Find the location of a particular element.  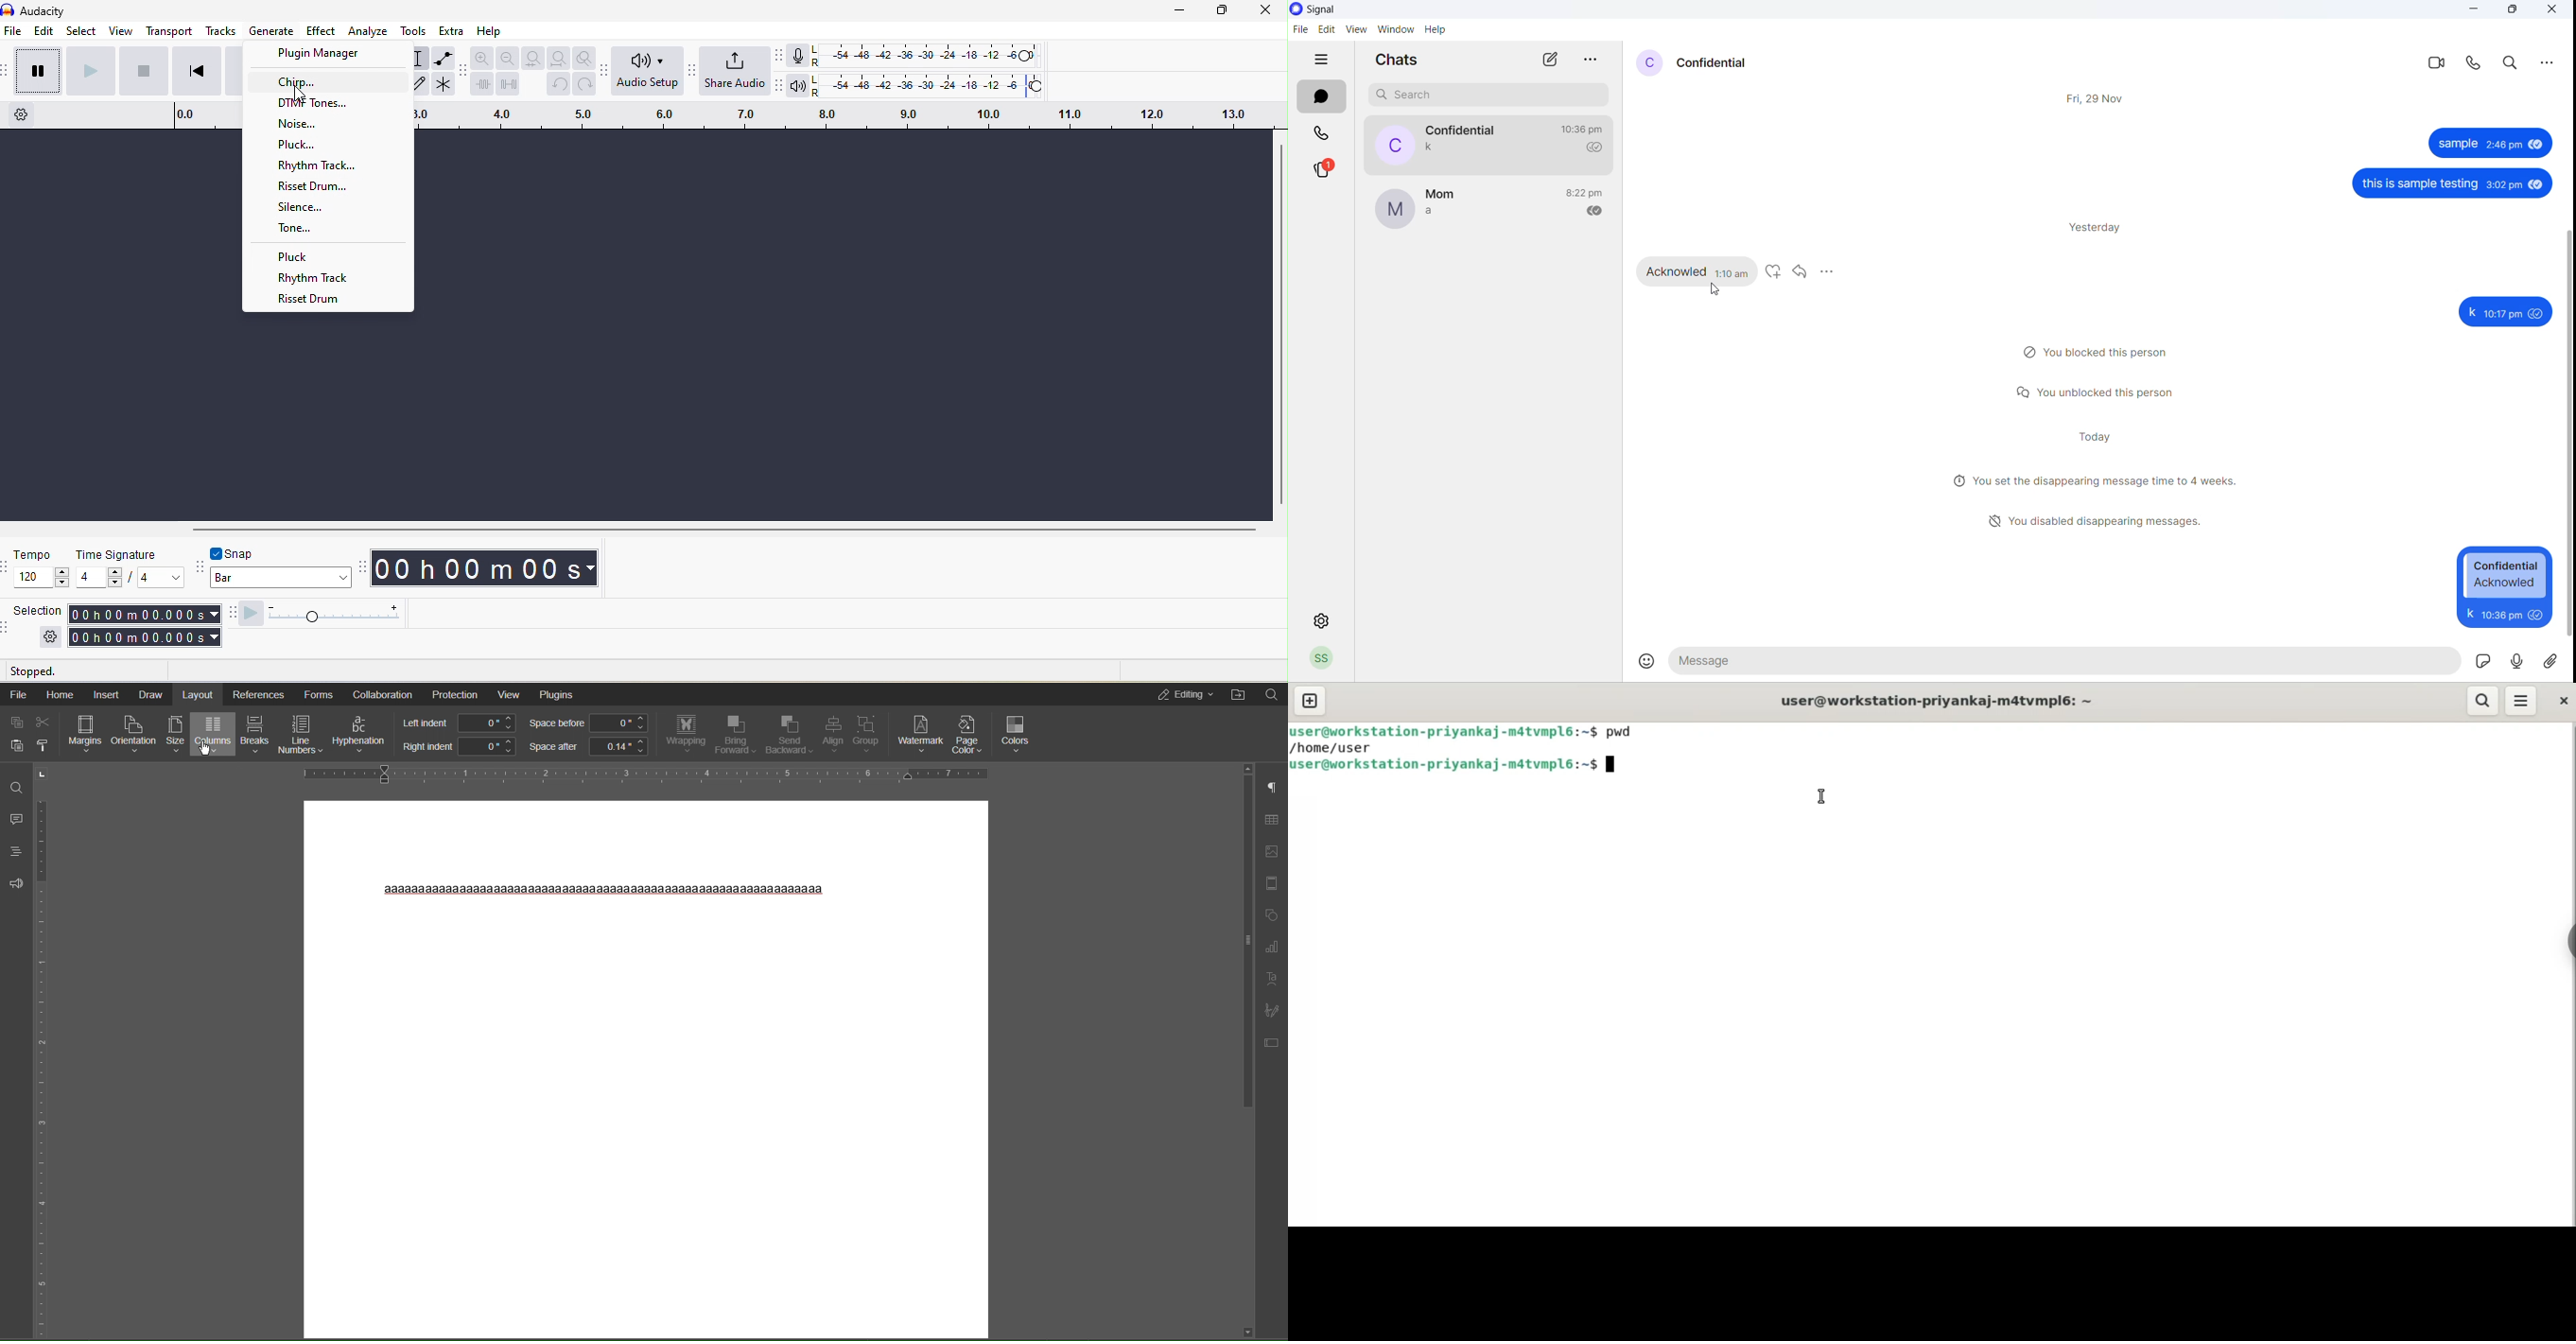

close is located at coordinates (1267, 11).